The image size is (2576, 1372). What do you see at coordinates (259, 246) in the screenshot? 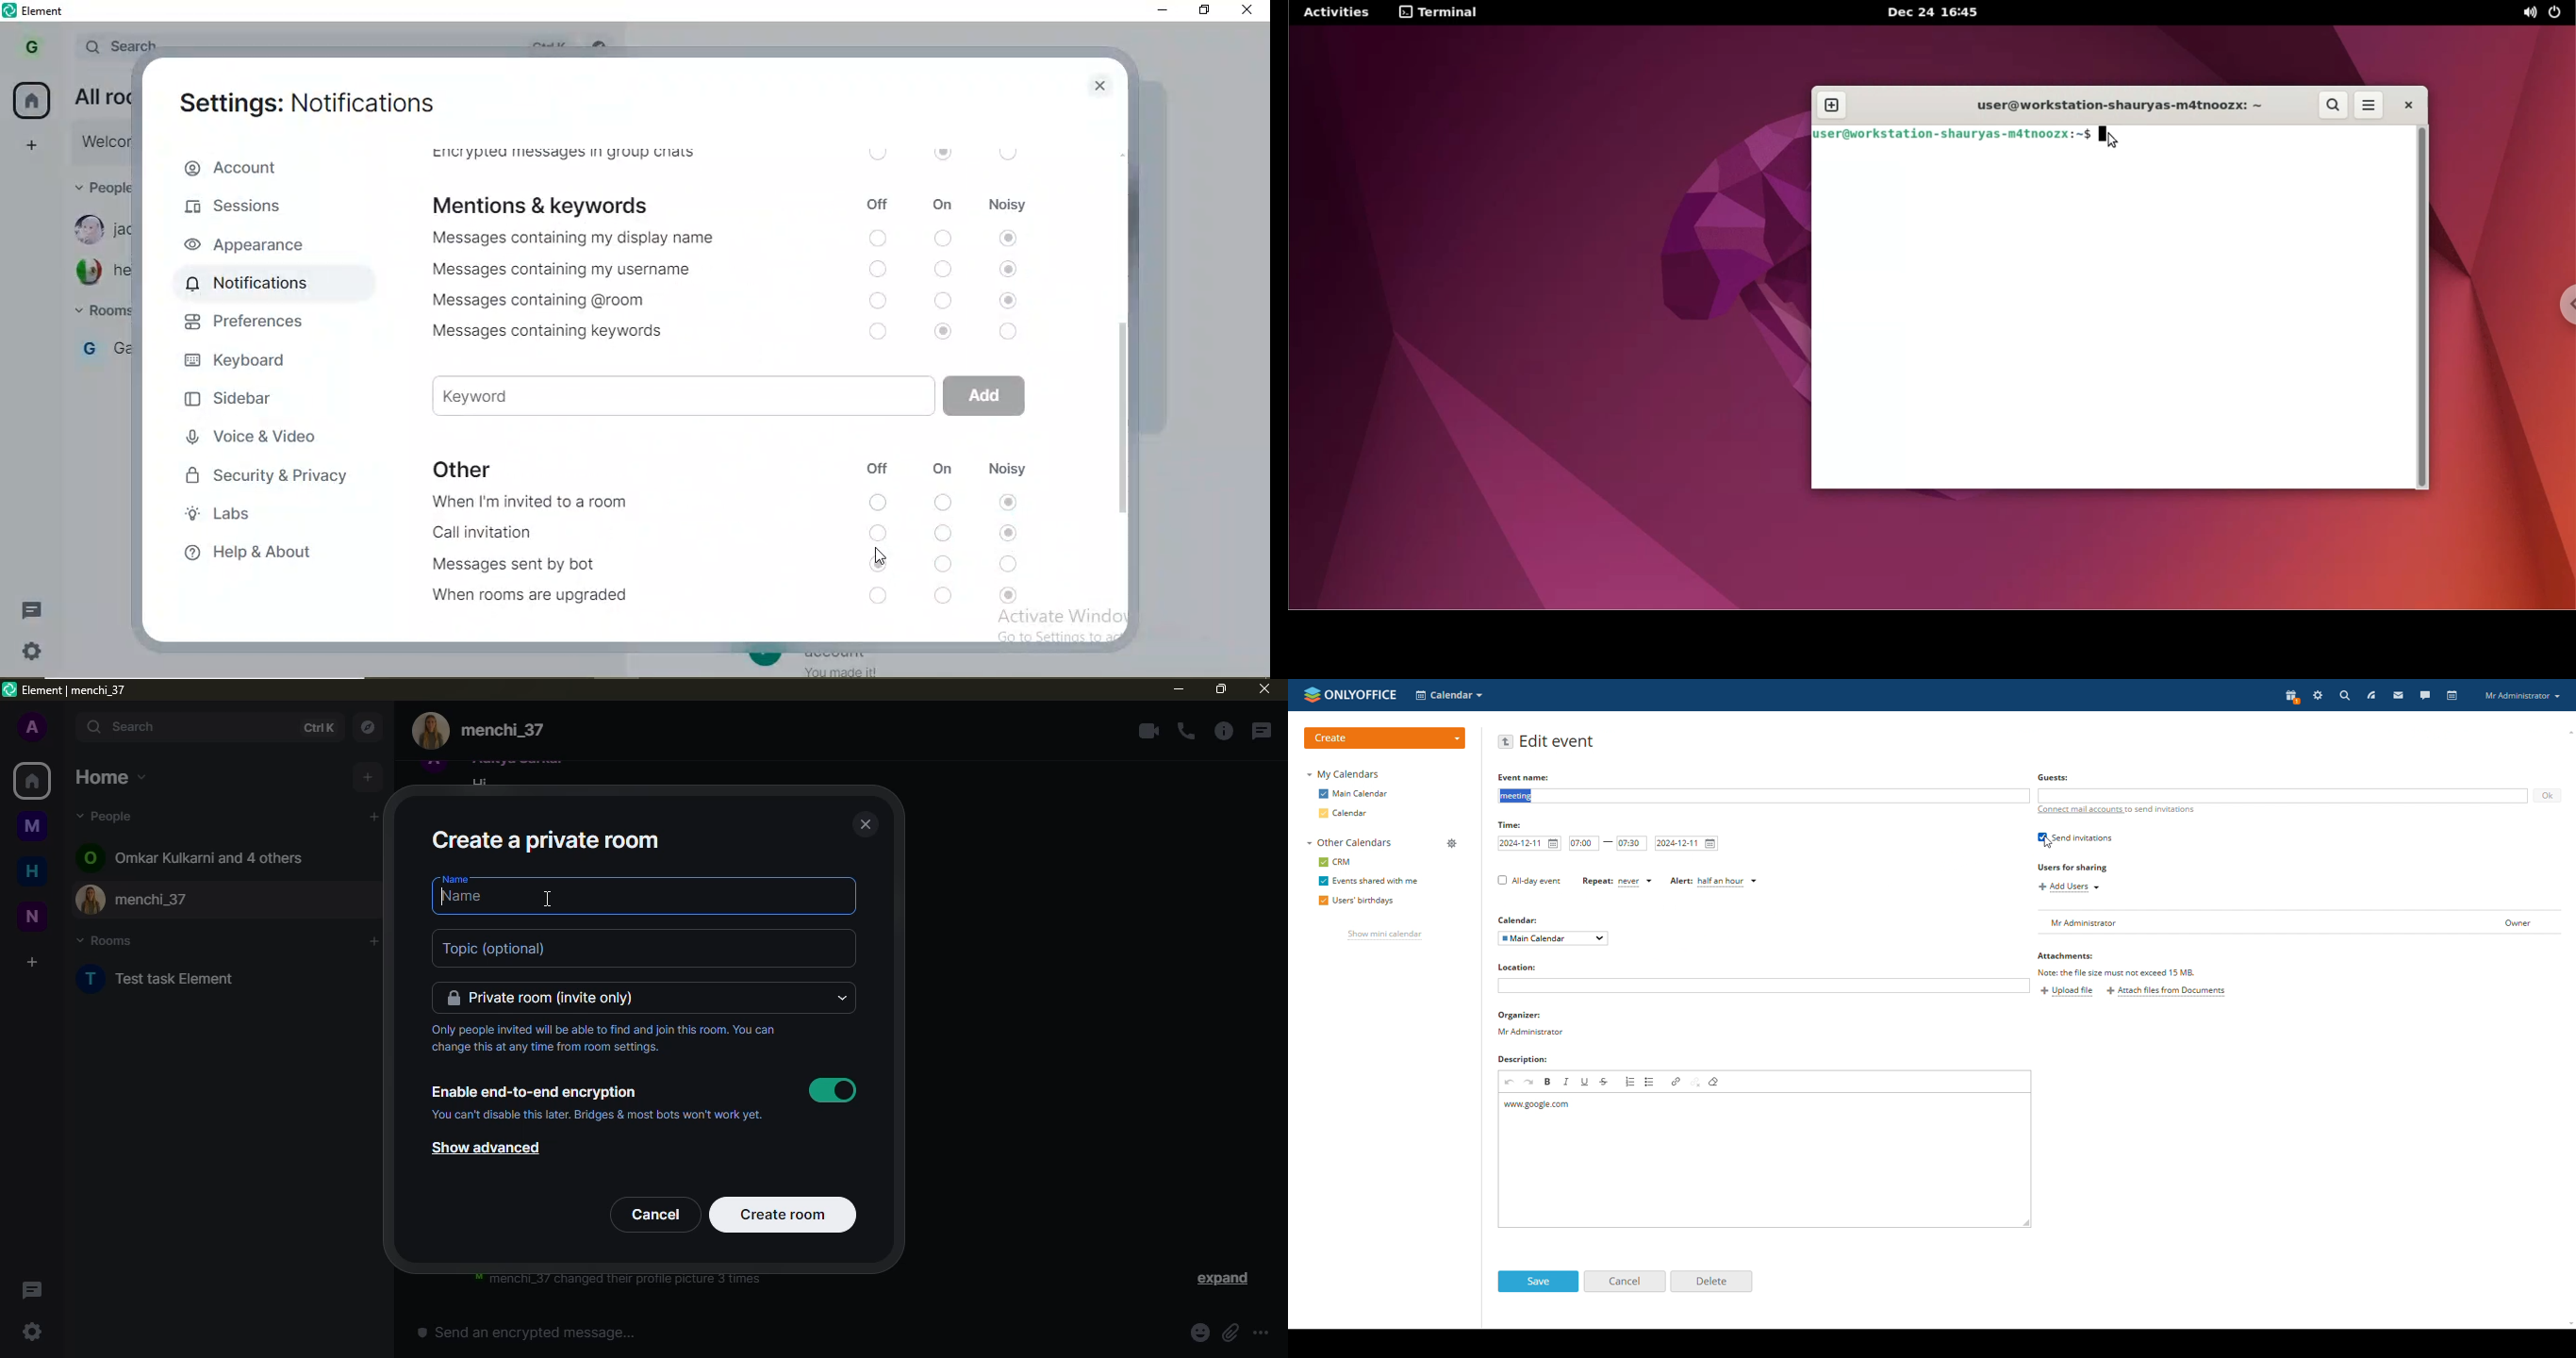
I see `appearances` at bounding box center [259, 246].